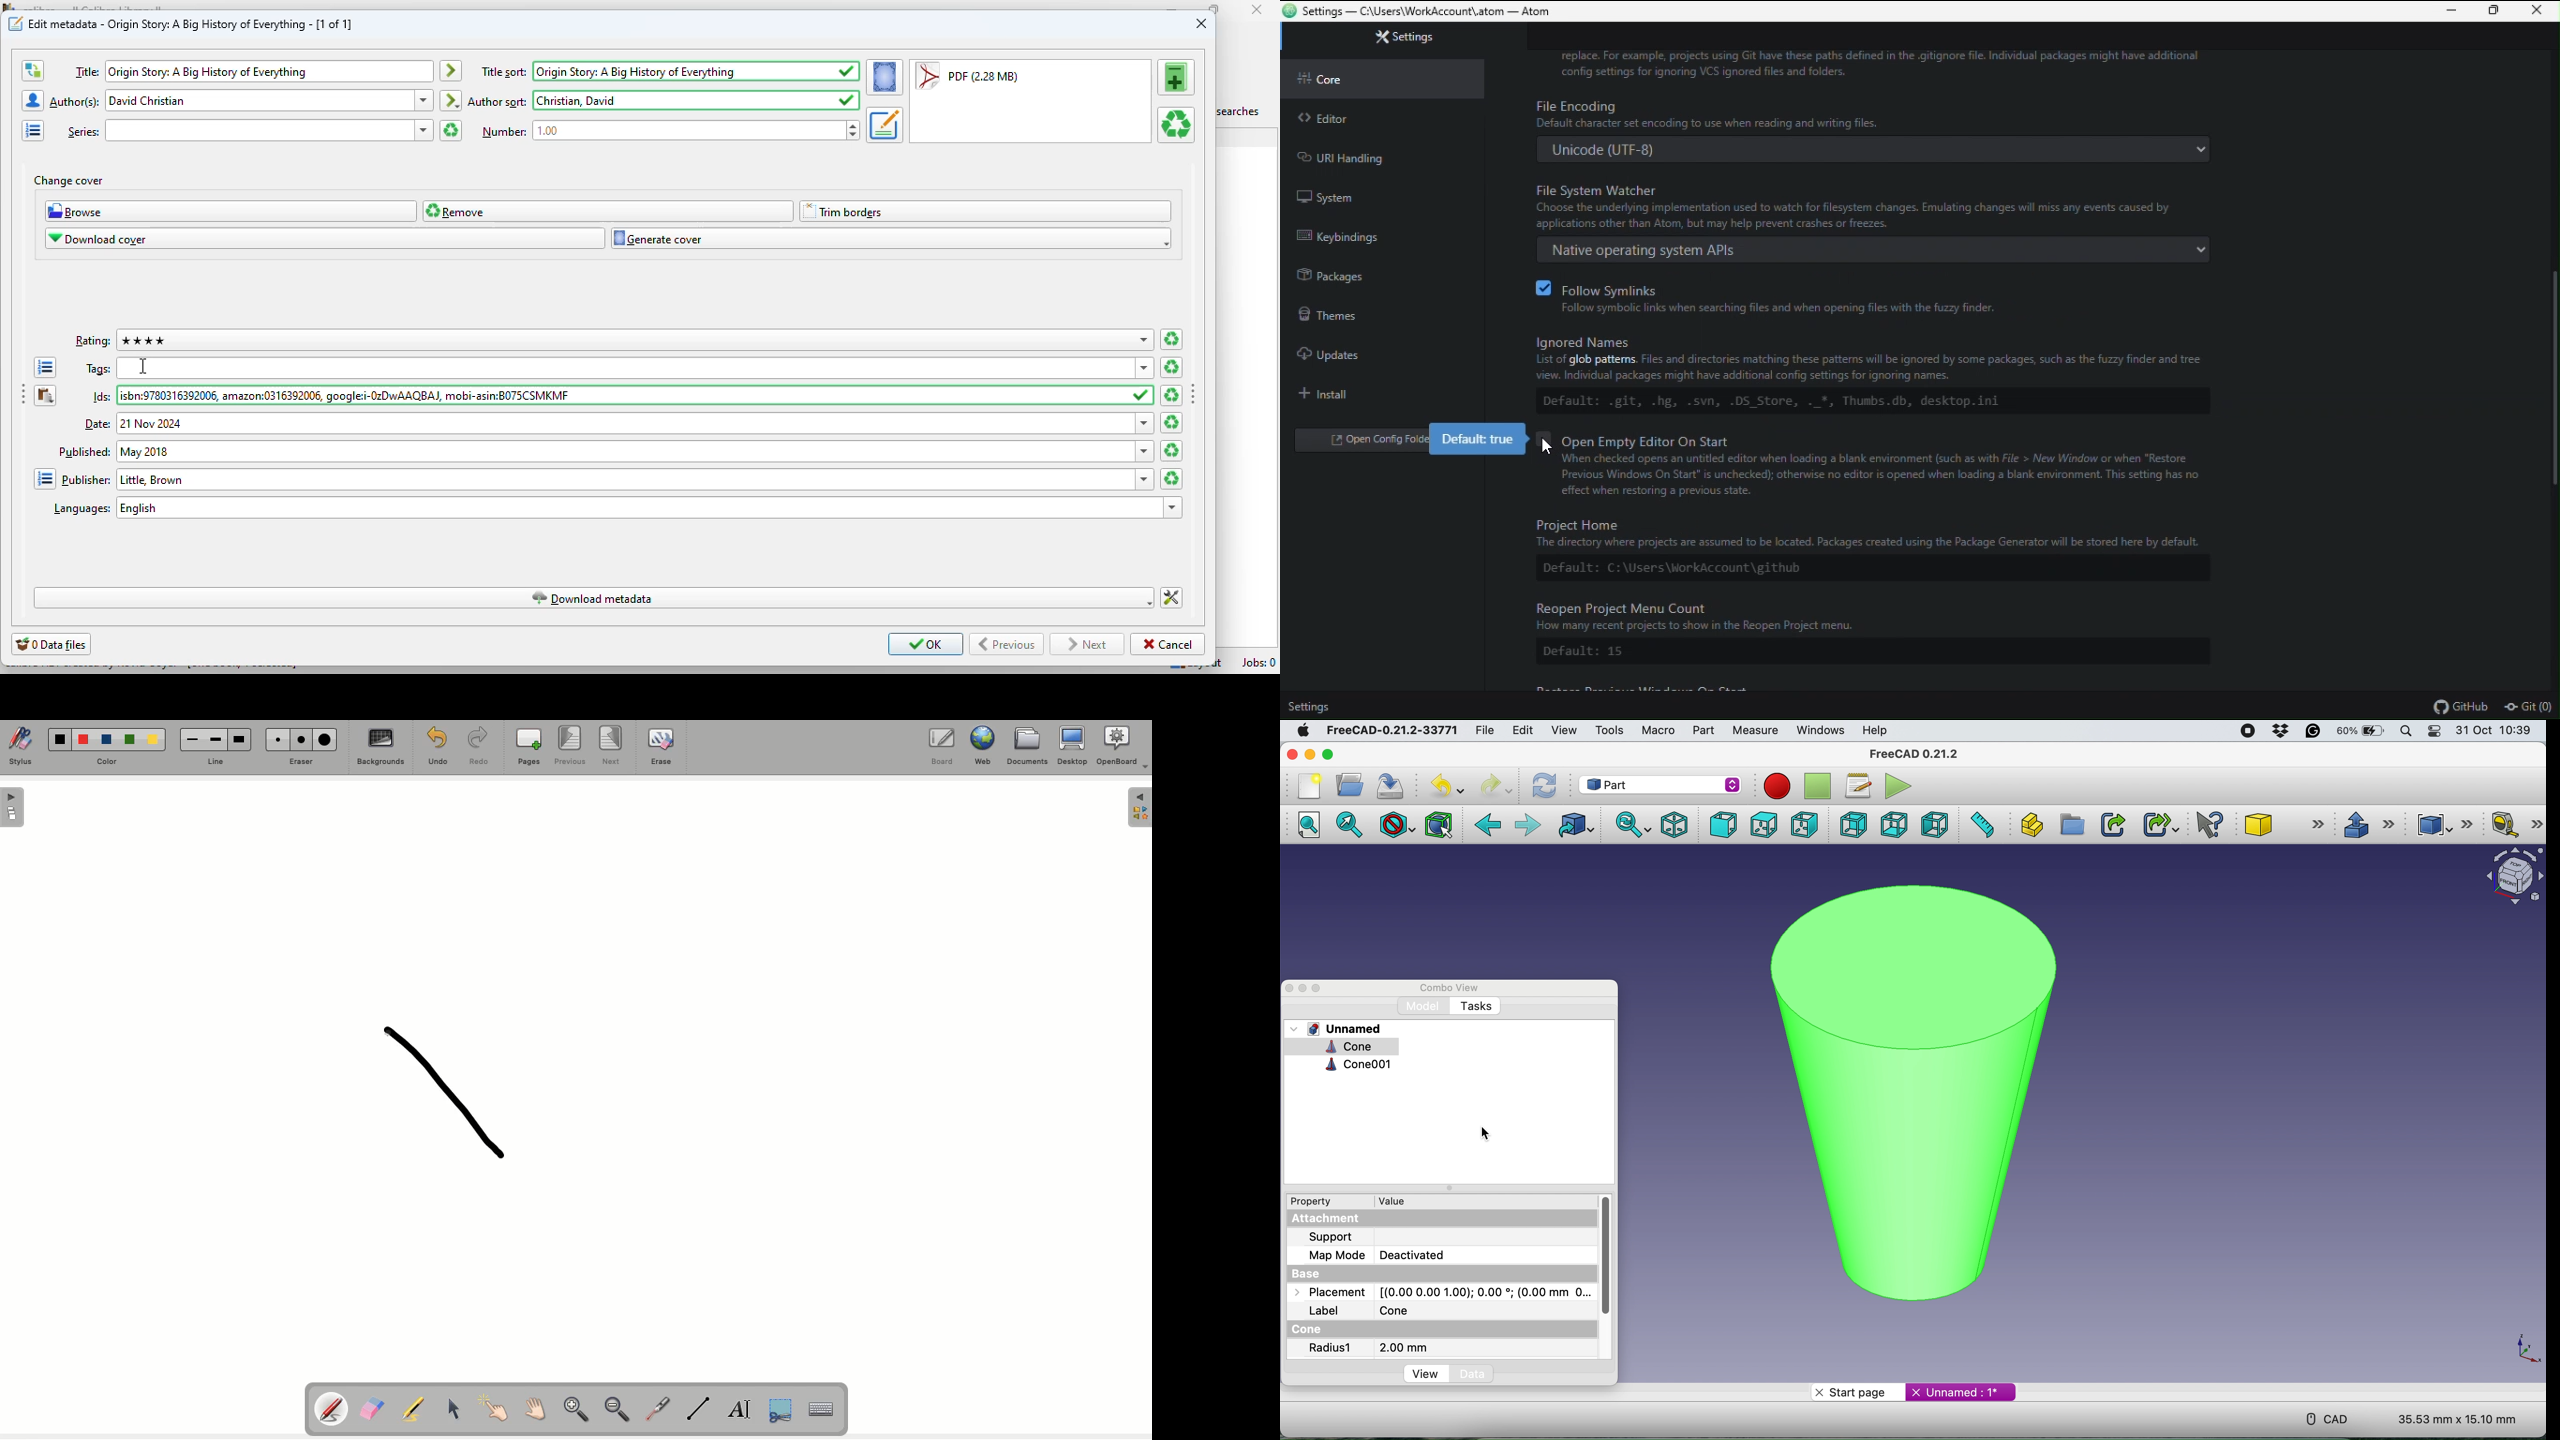 The width and height of the screenshot is (2576, 1456). Describe the element at coordinates (1675, 824) in the screenshot. I see `isometric view` at that location.